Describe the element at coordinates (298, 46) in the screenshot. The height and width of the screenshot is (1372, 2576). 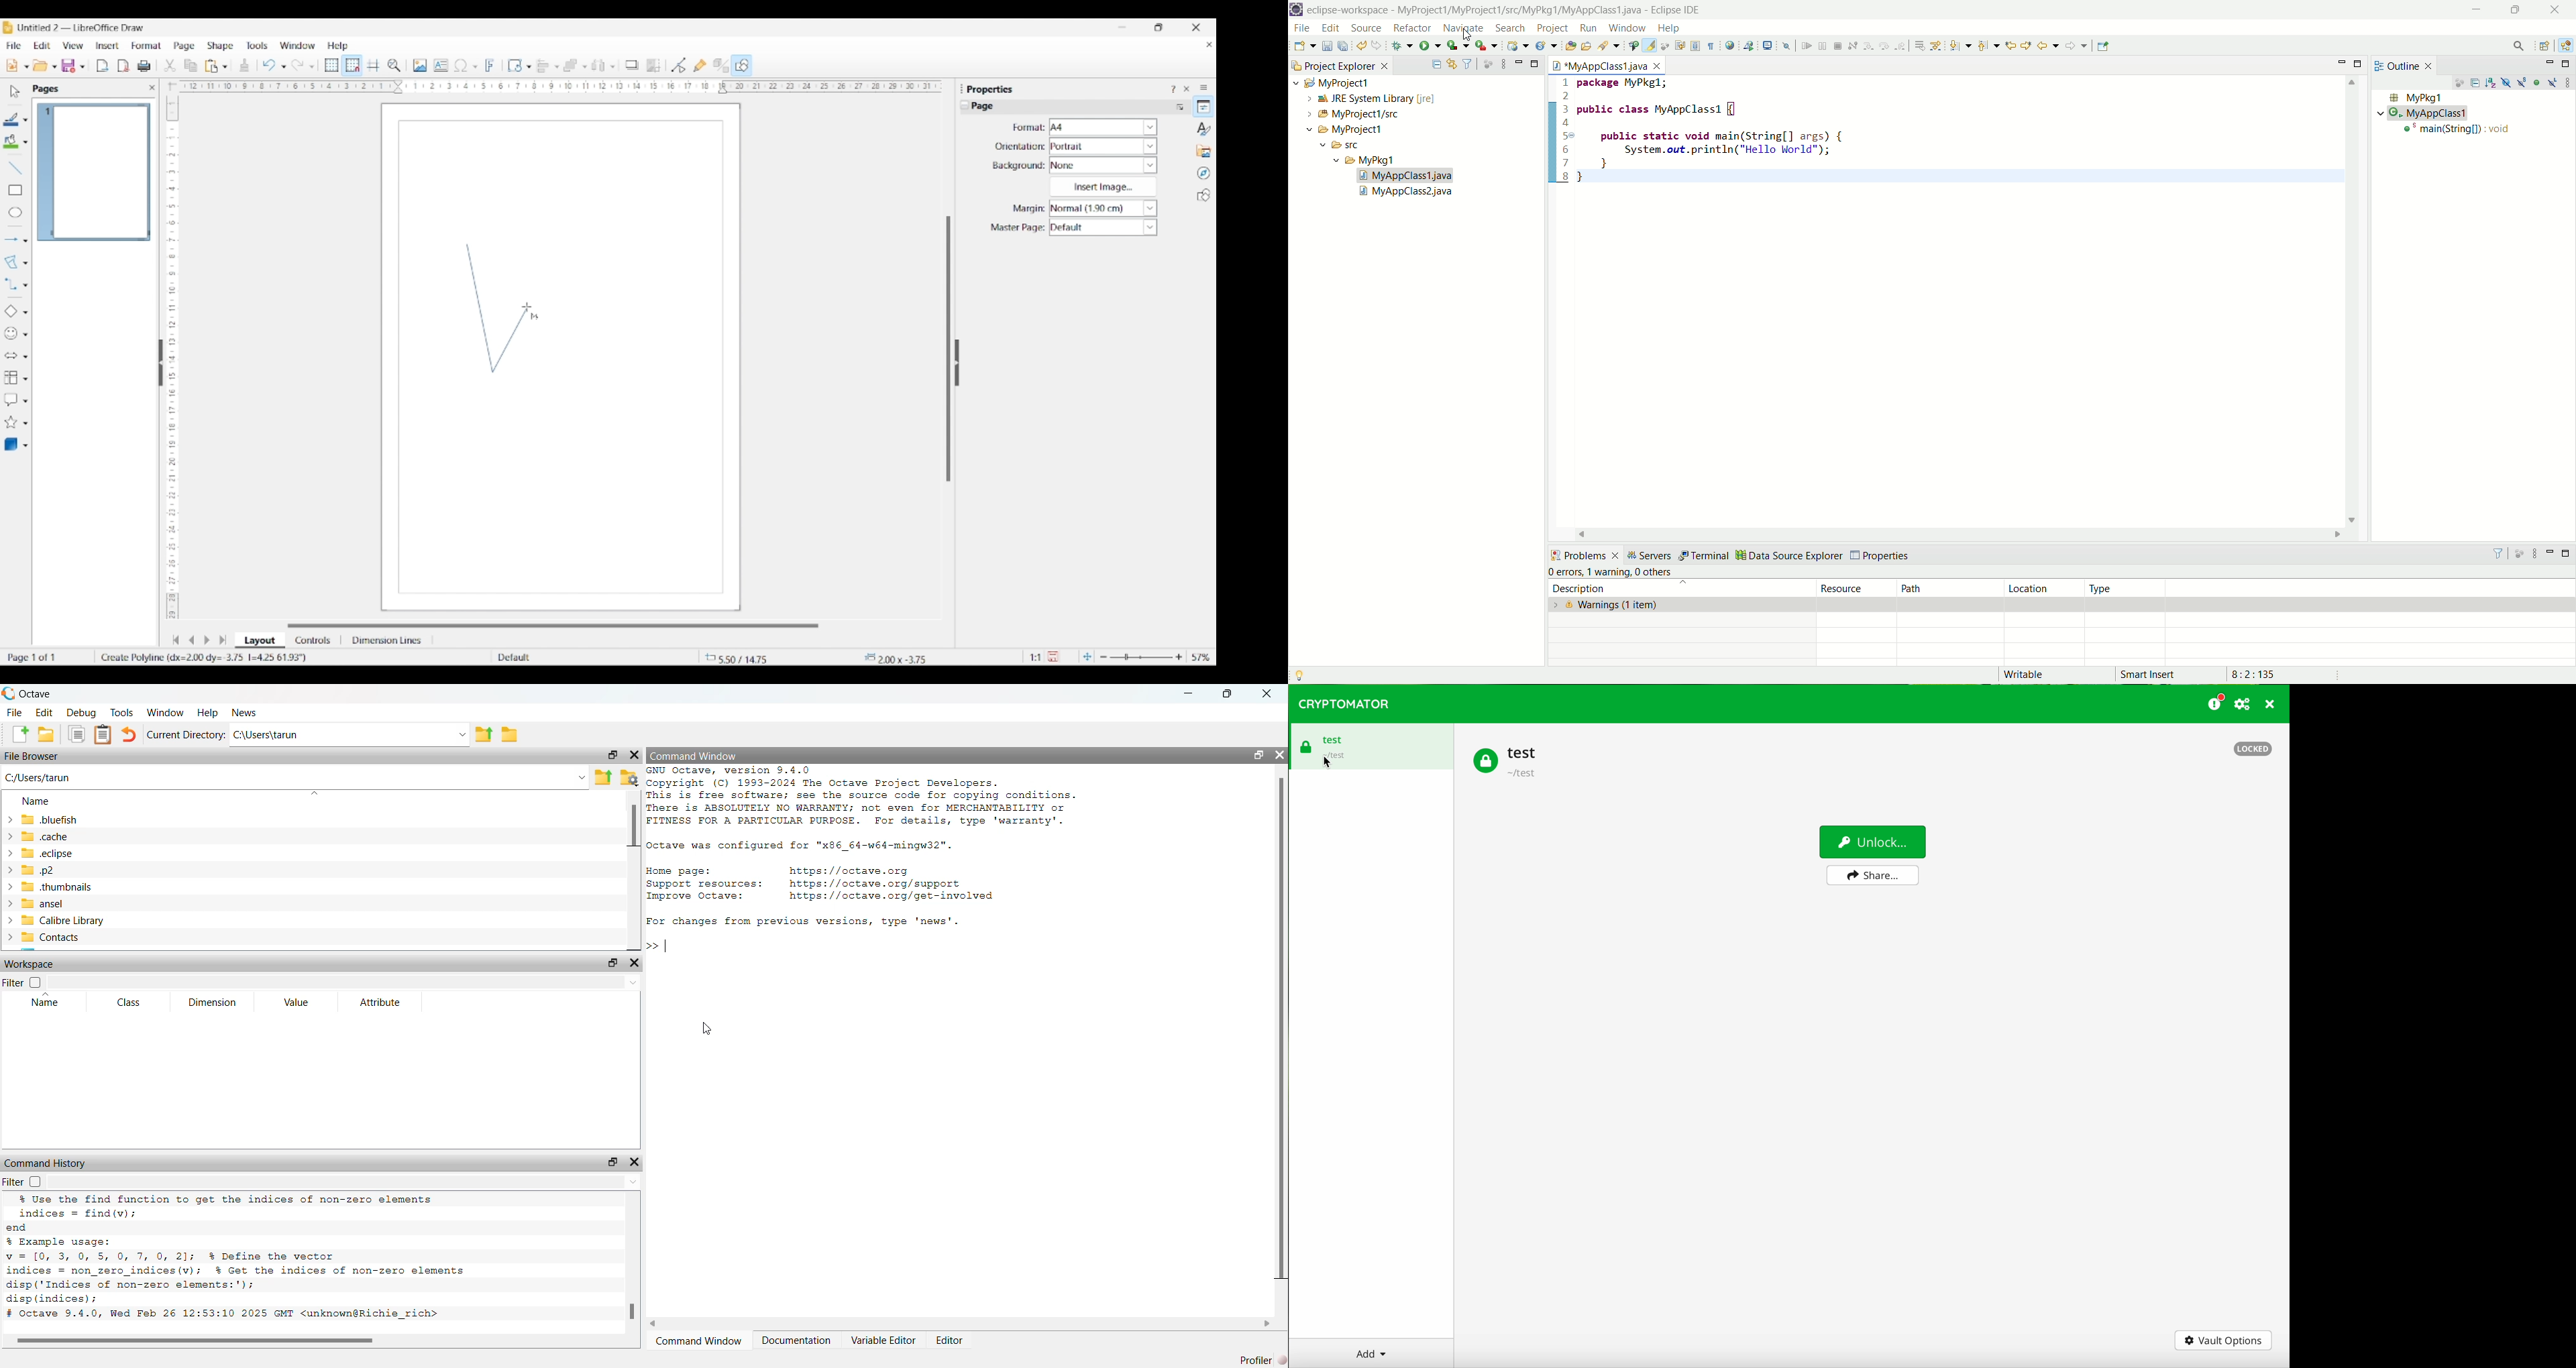
I see `Window` at that location.